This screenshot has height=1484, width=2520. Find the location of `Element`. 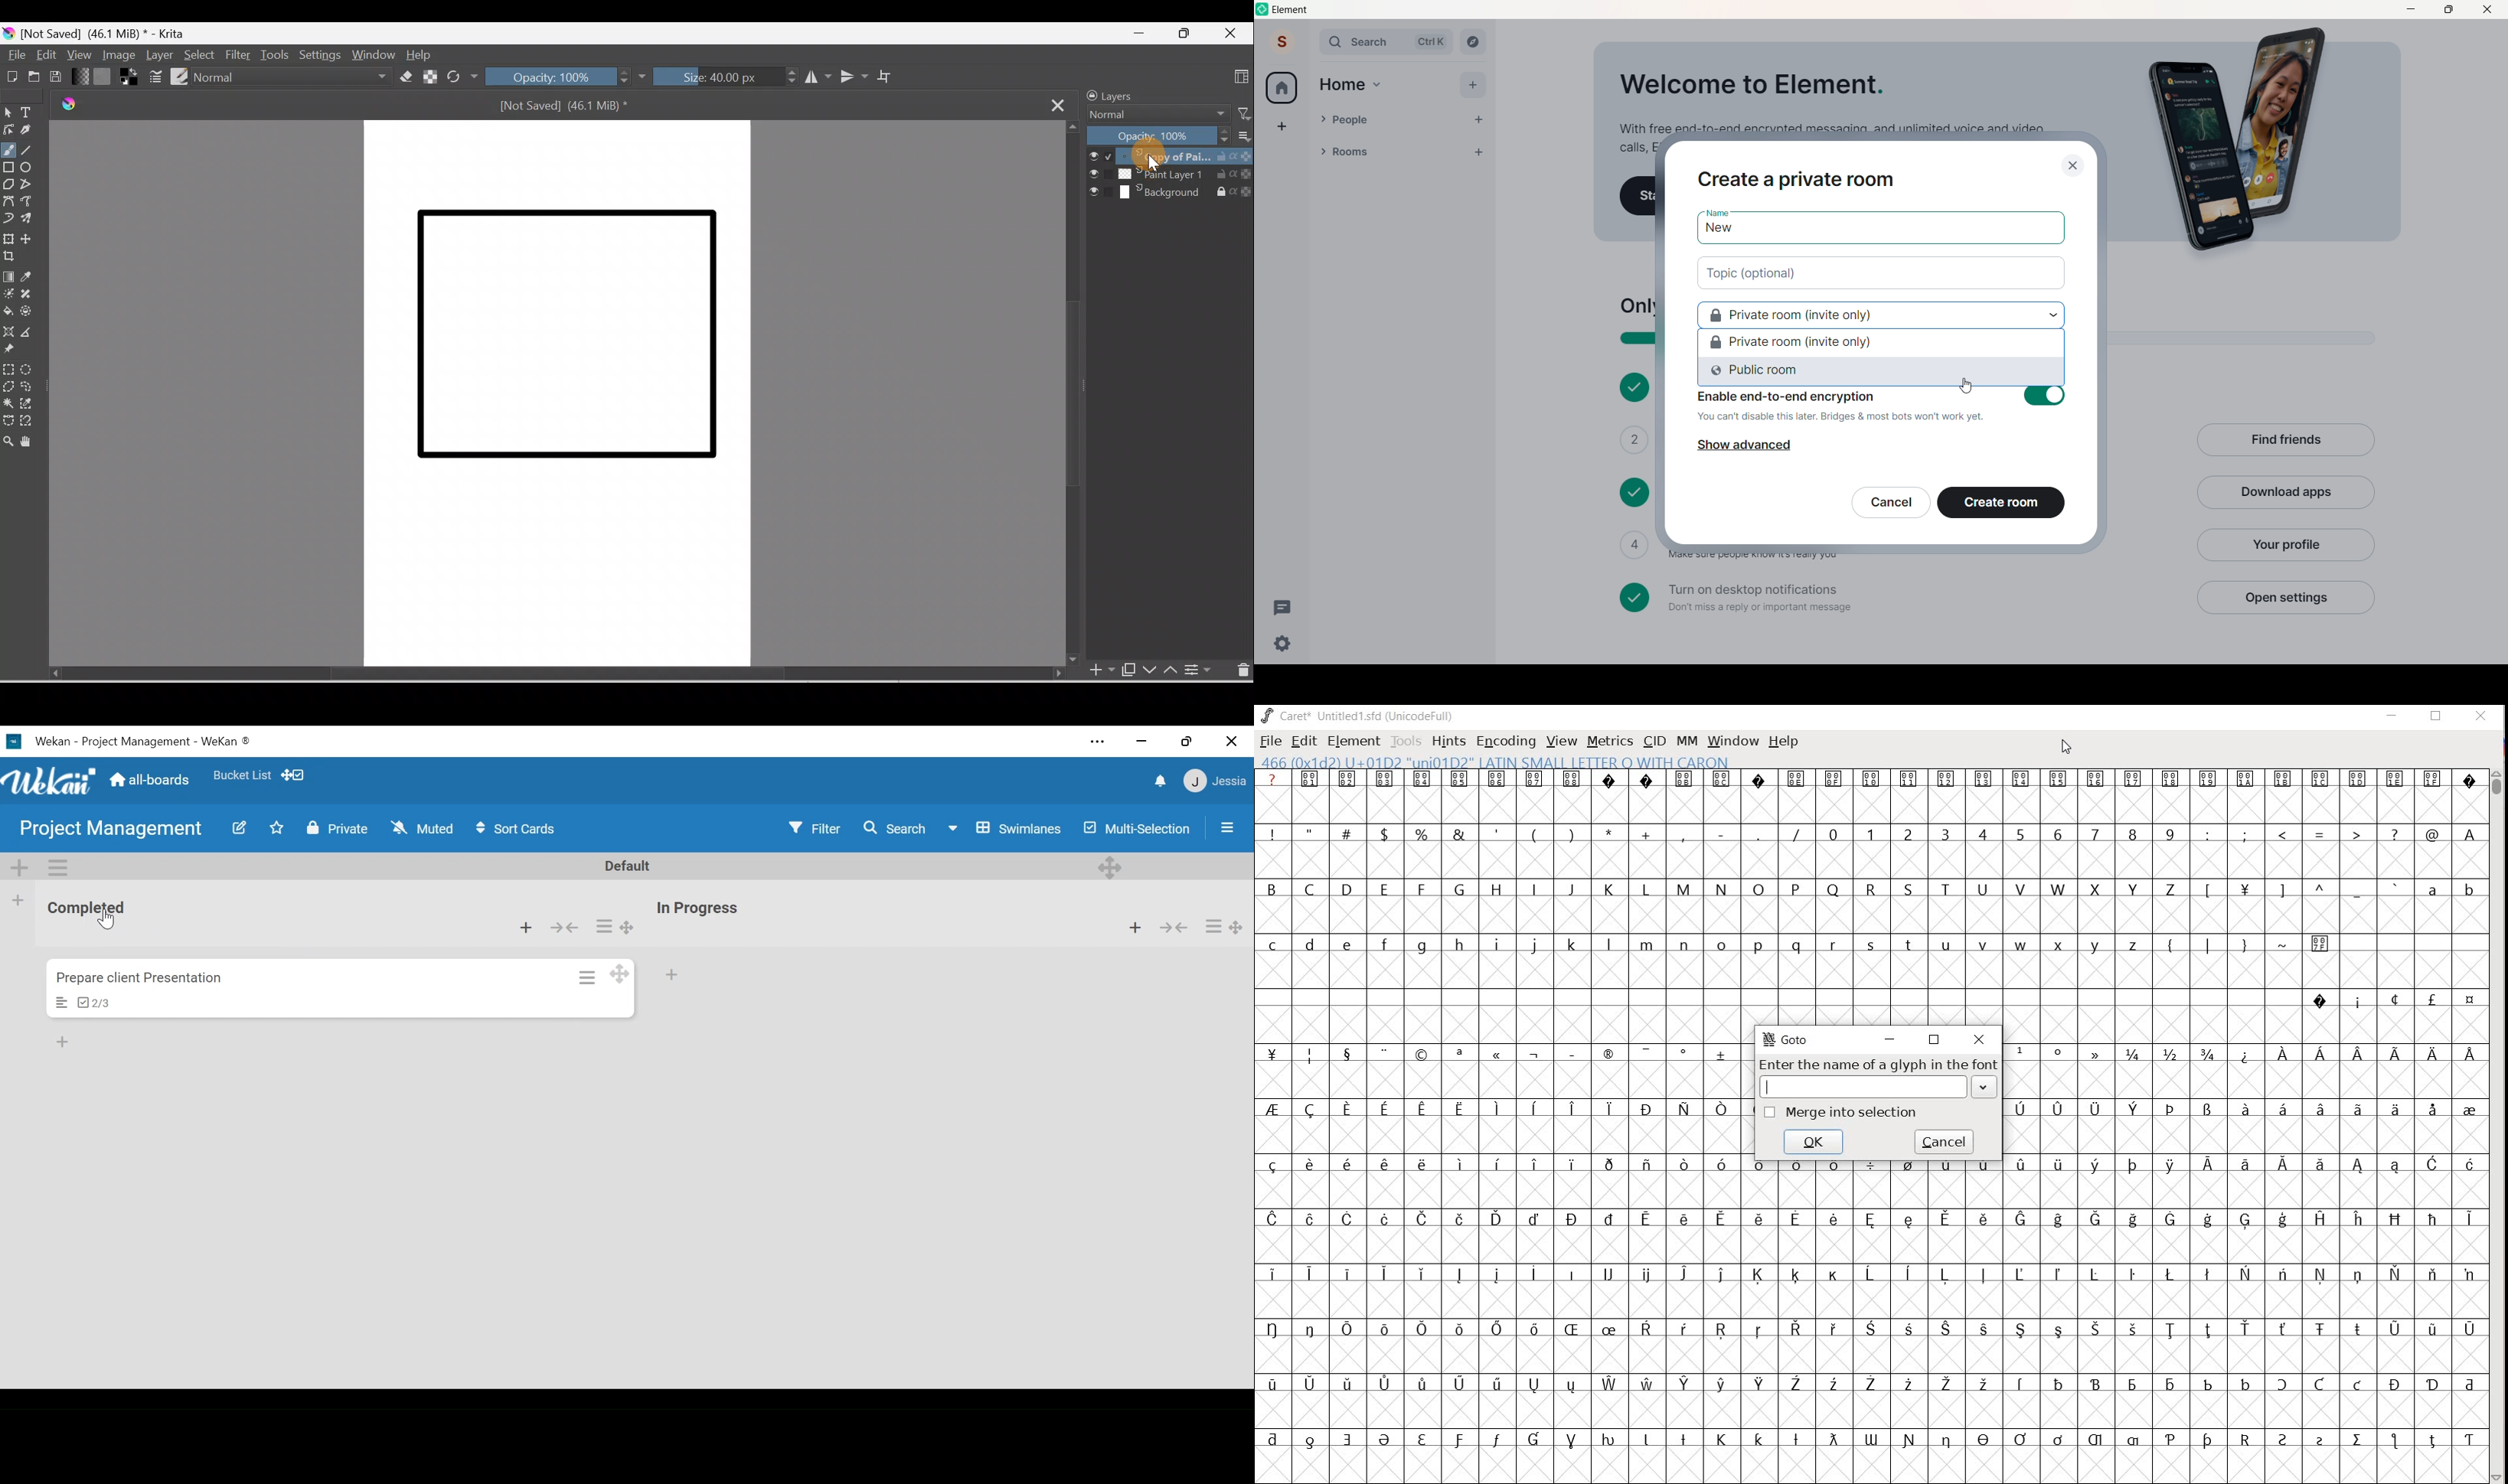

Element is located at coordinates (1292, 10).